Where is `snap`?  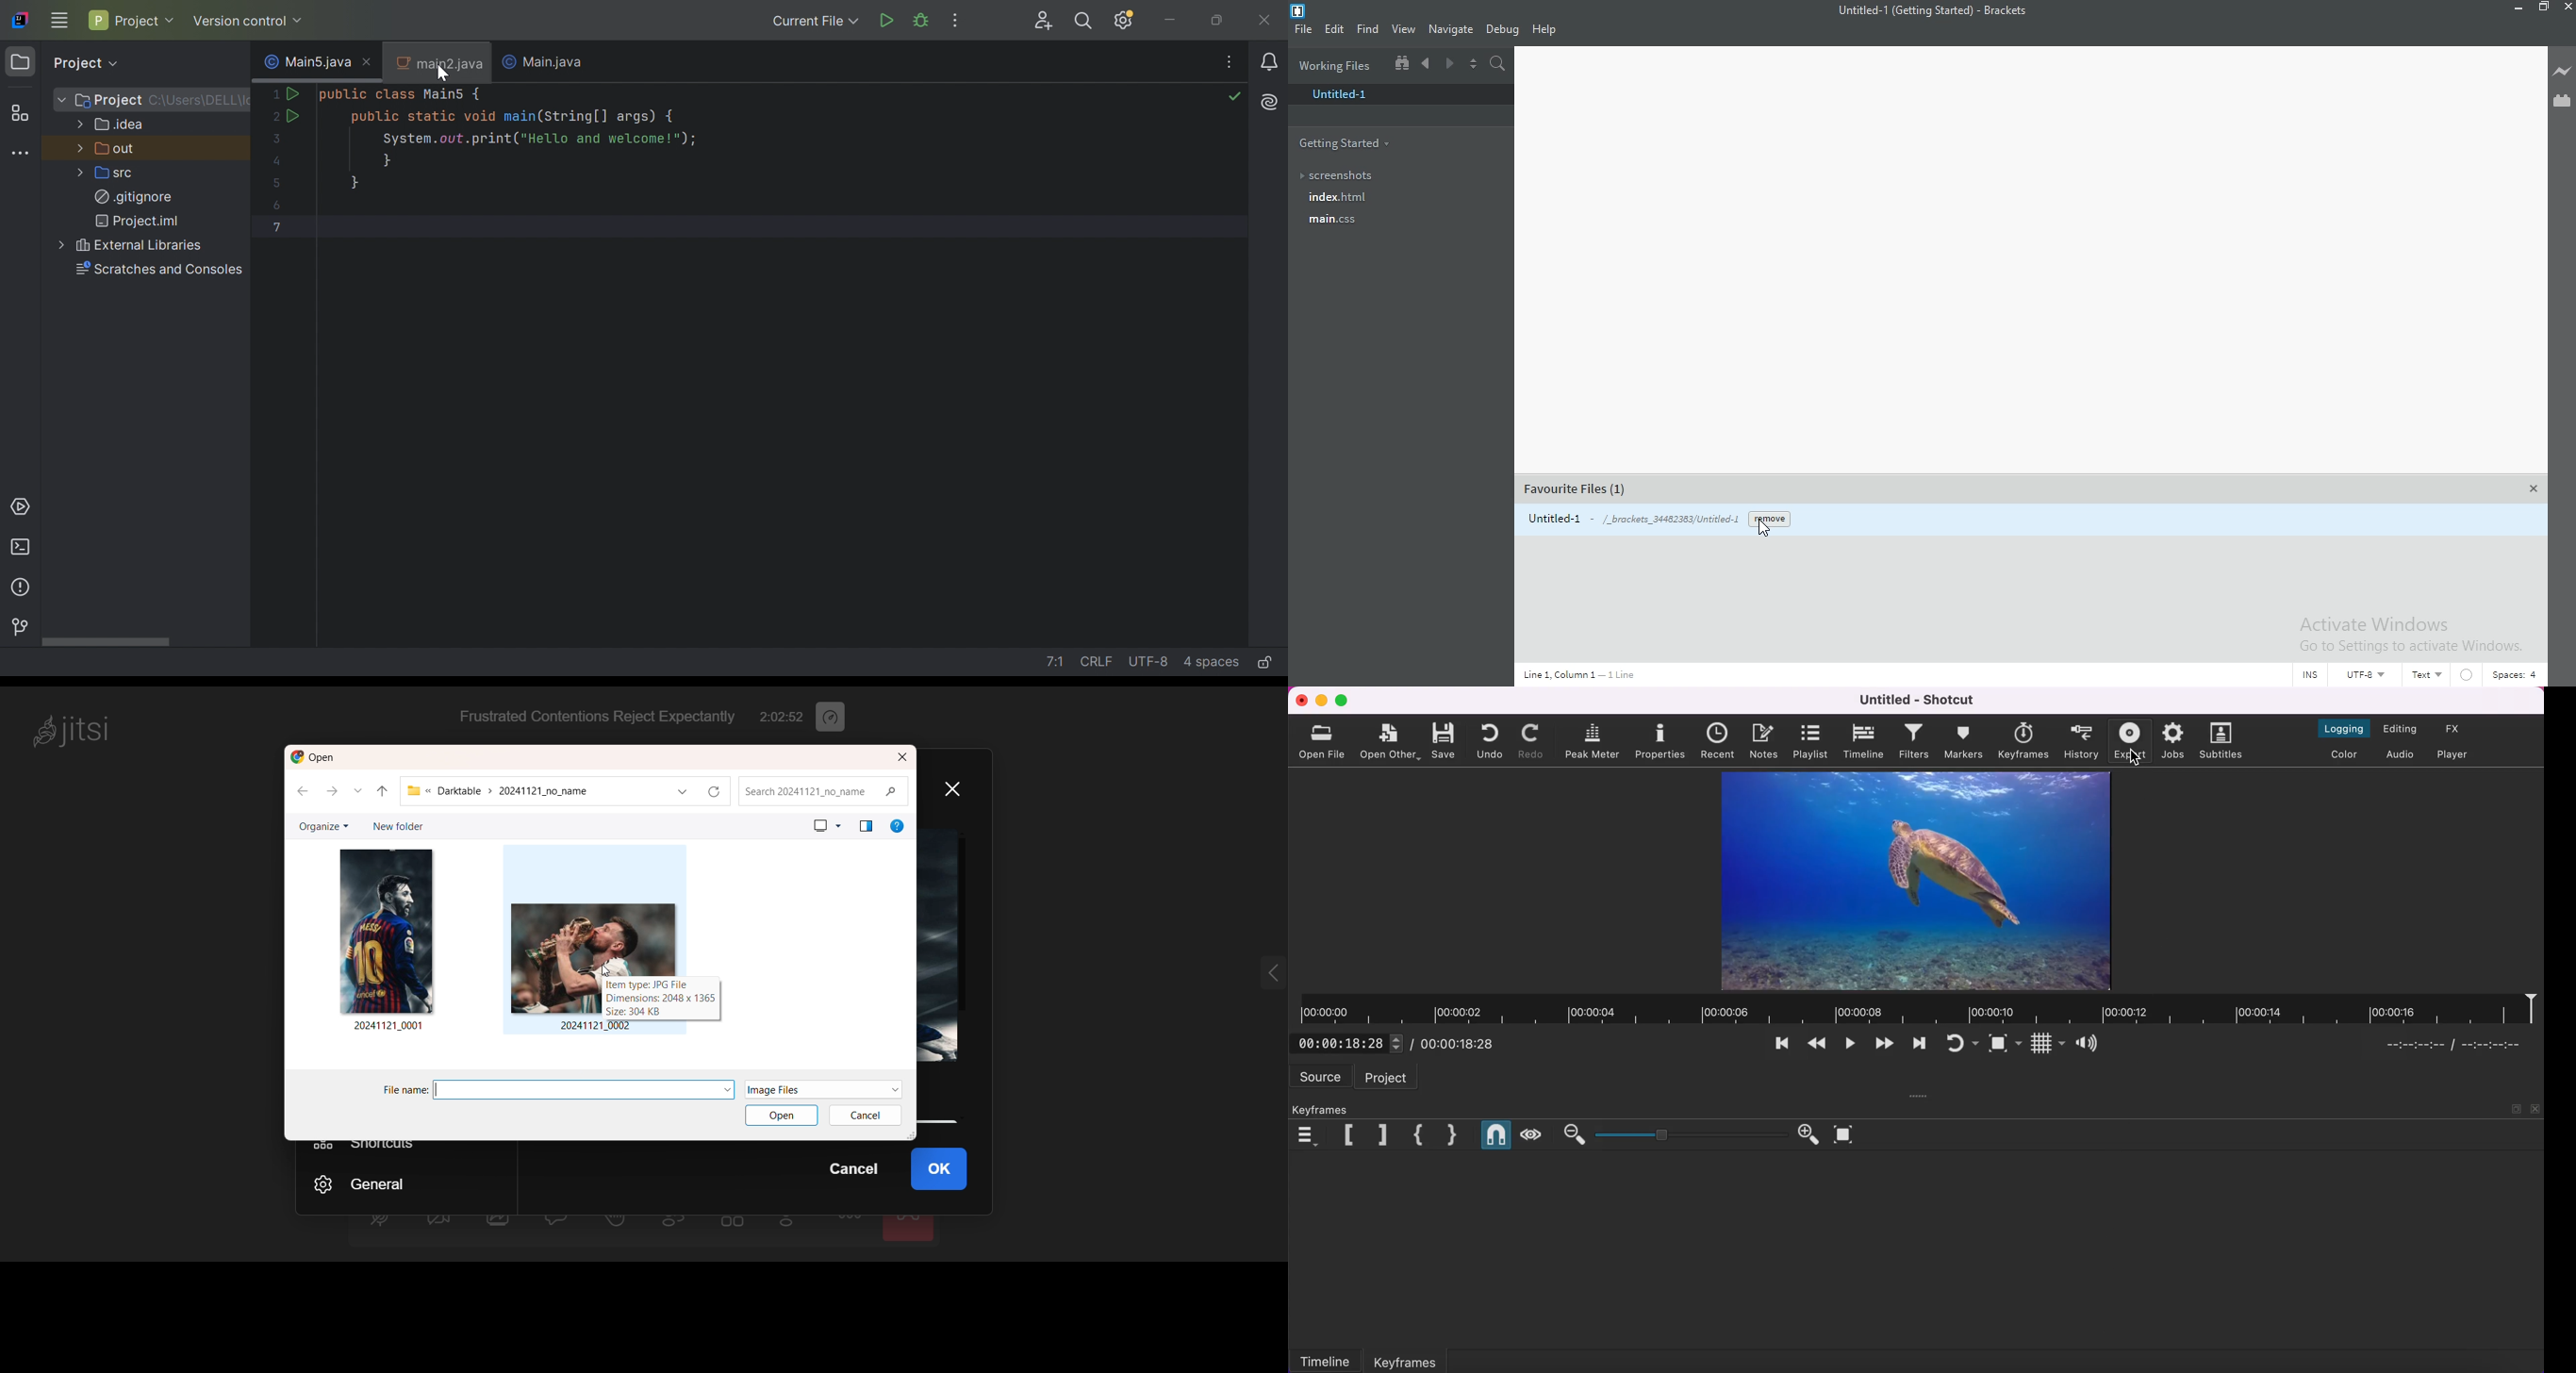
snap is located at coordinates (1493, 1135).